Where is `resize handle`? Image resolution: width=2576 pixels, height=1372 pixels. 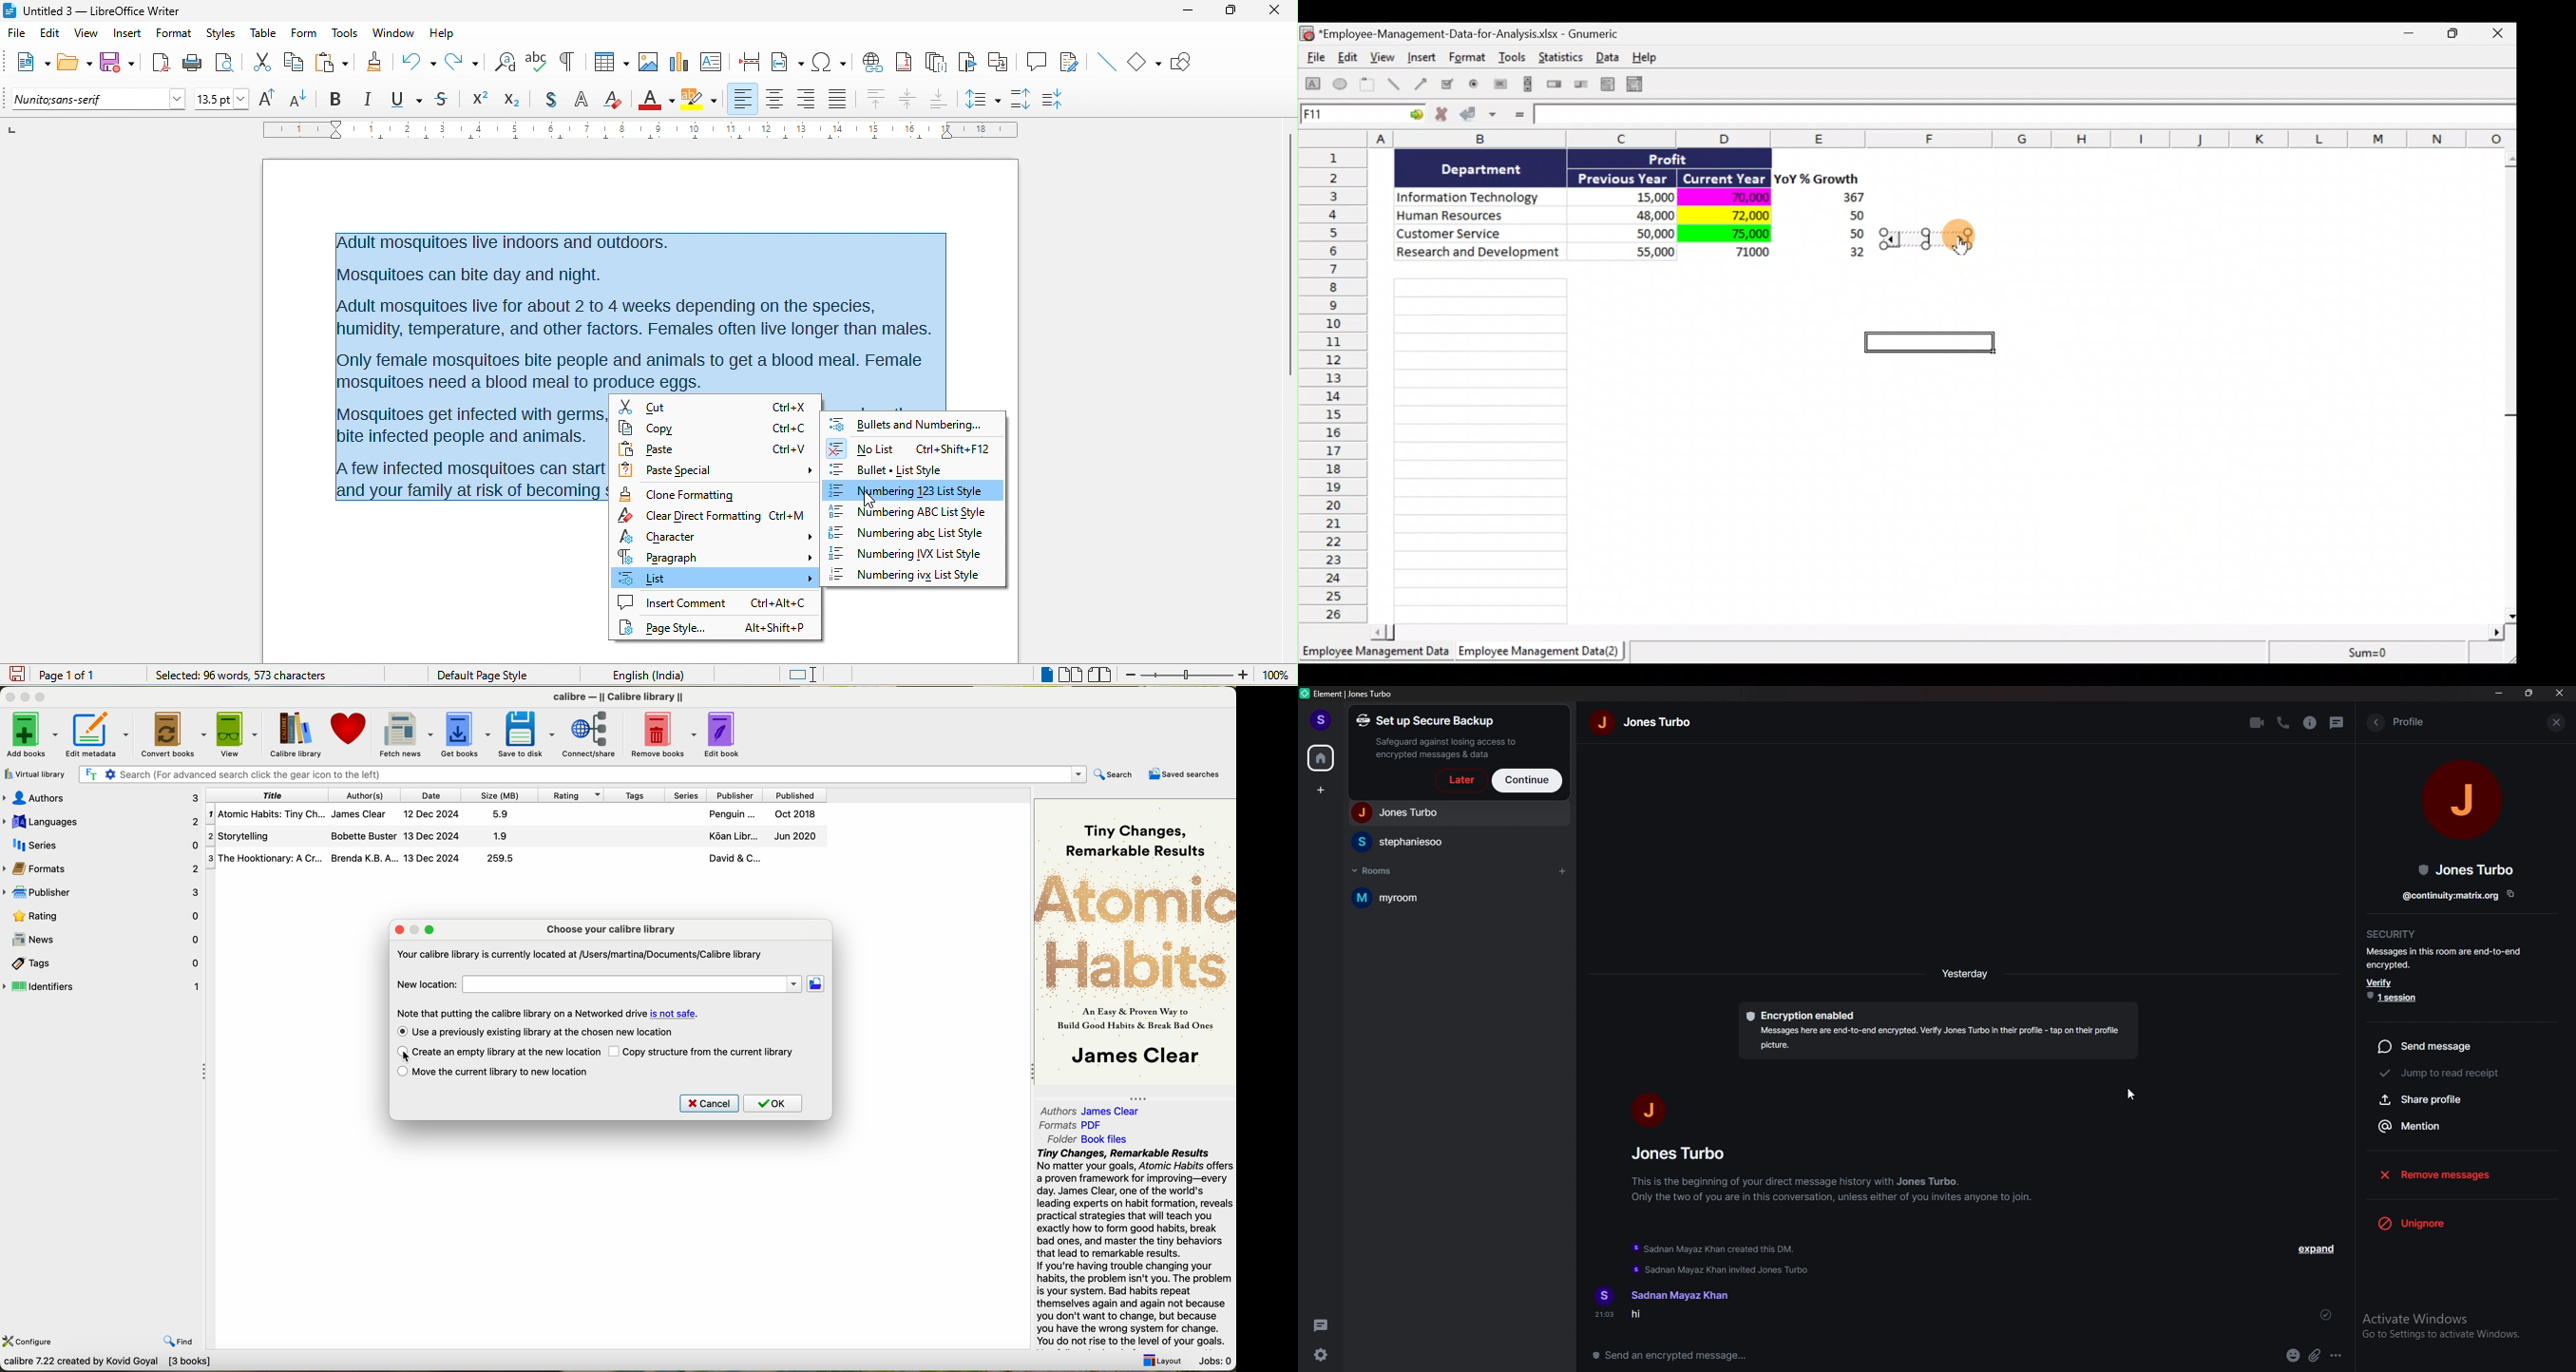
resize handle is located at coordinates (1934, 238).